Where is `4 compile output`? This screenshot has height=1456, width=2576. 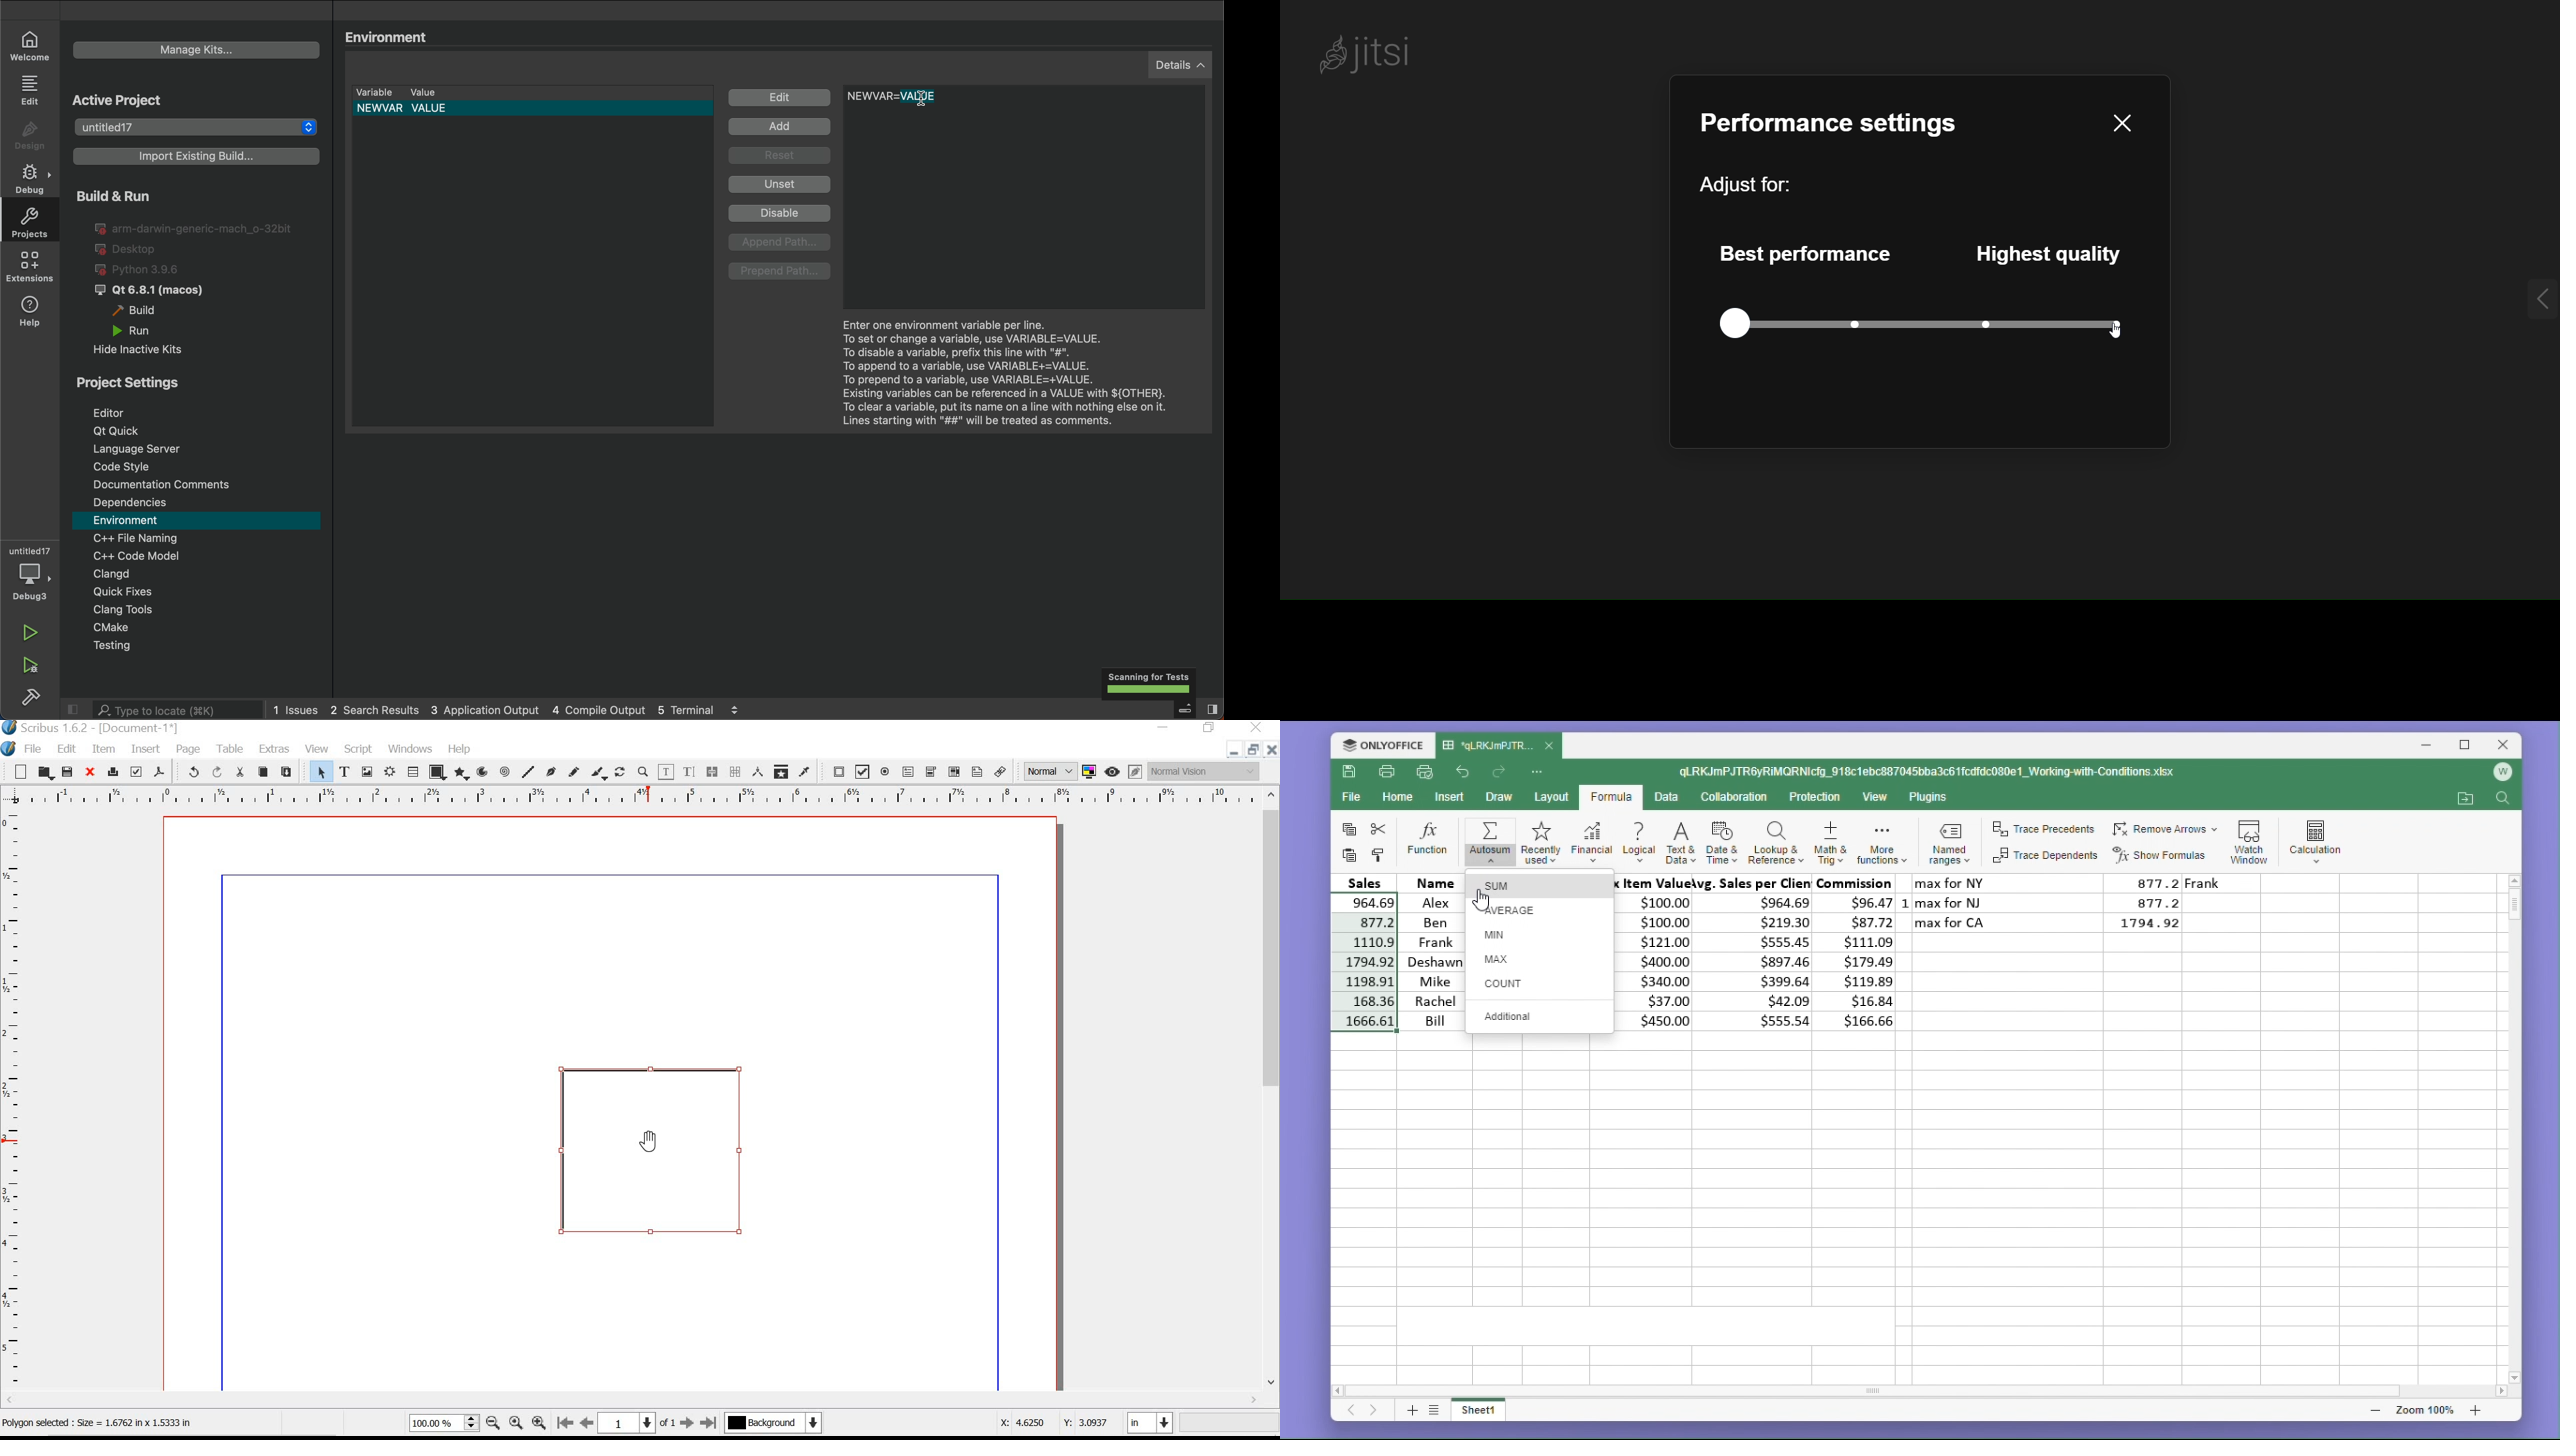 4 compile output is located at coordinates (598, 709).